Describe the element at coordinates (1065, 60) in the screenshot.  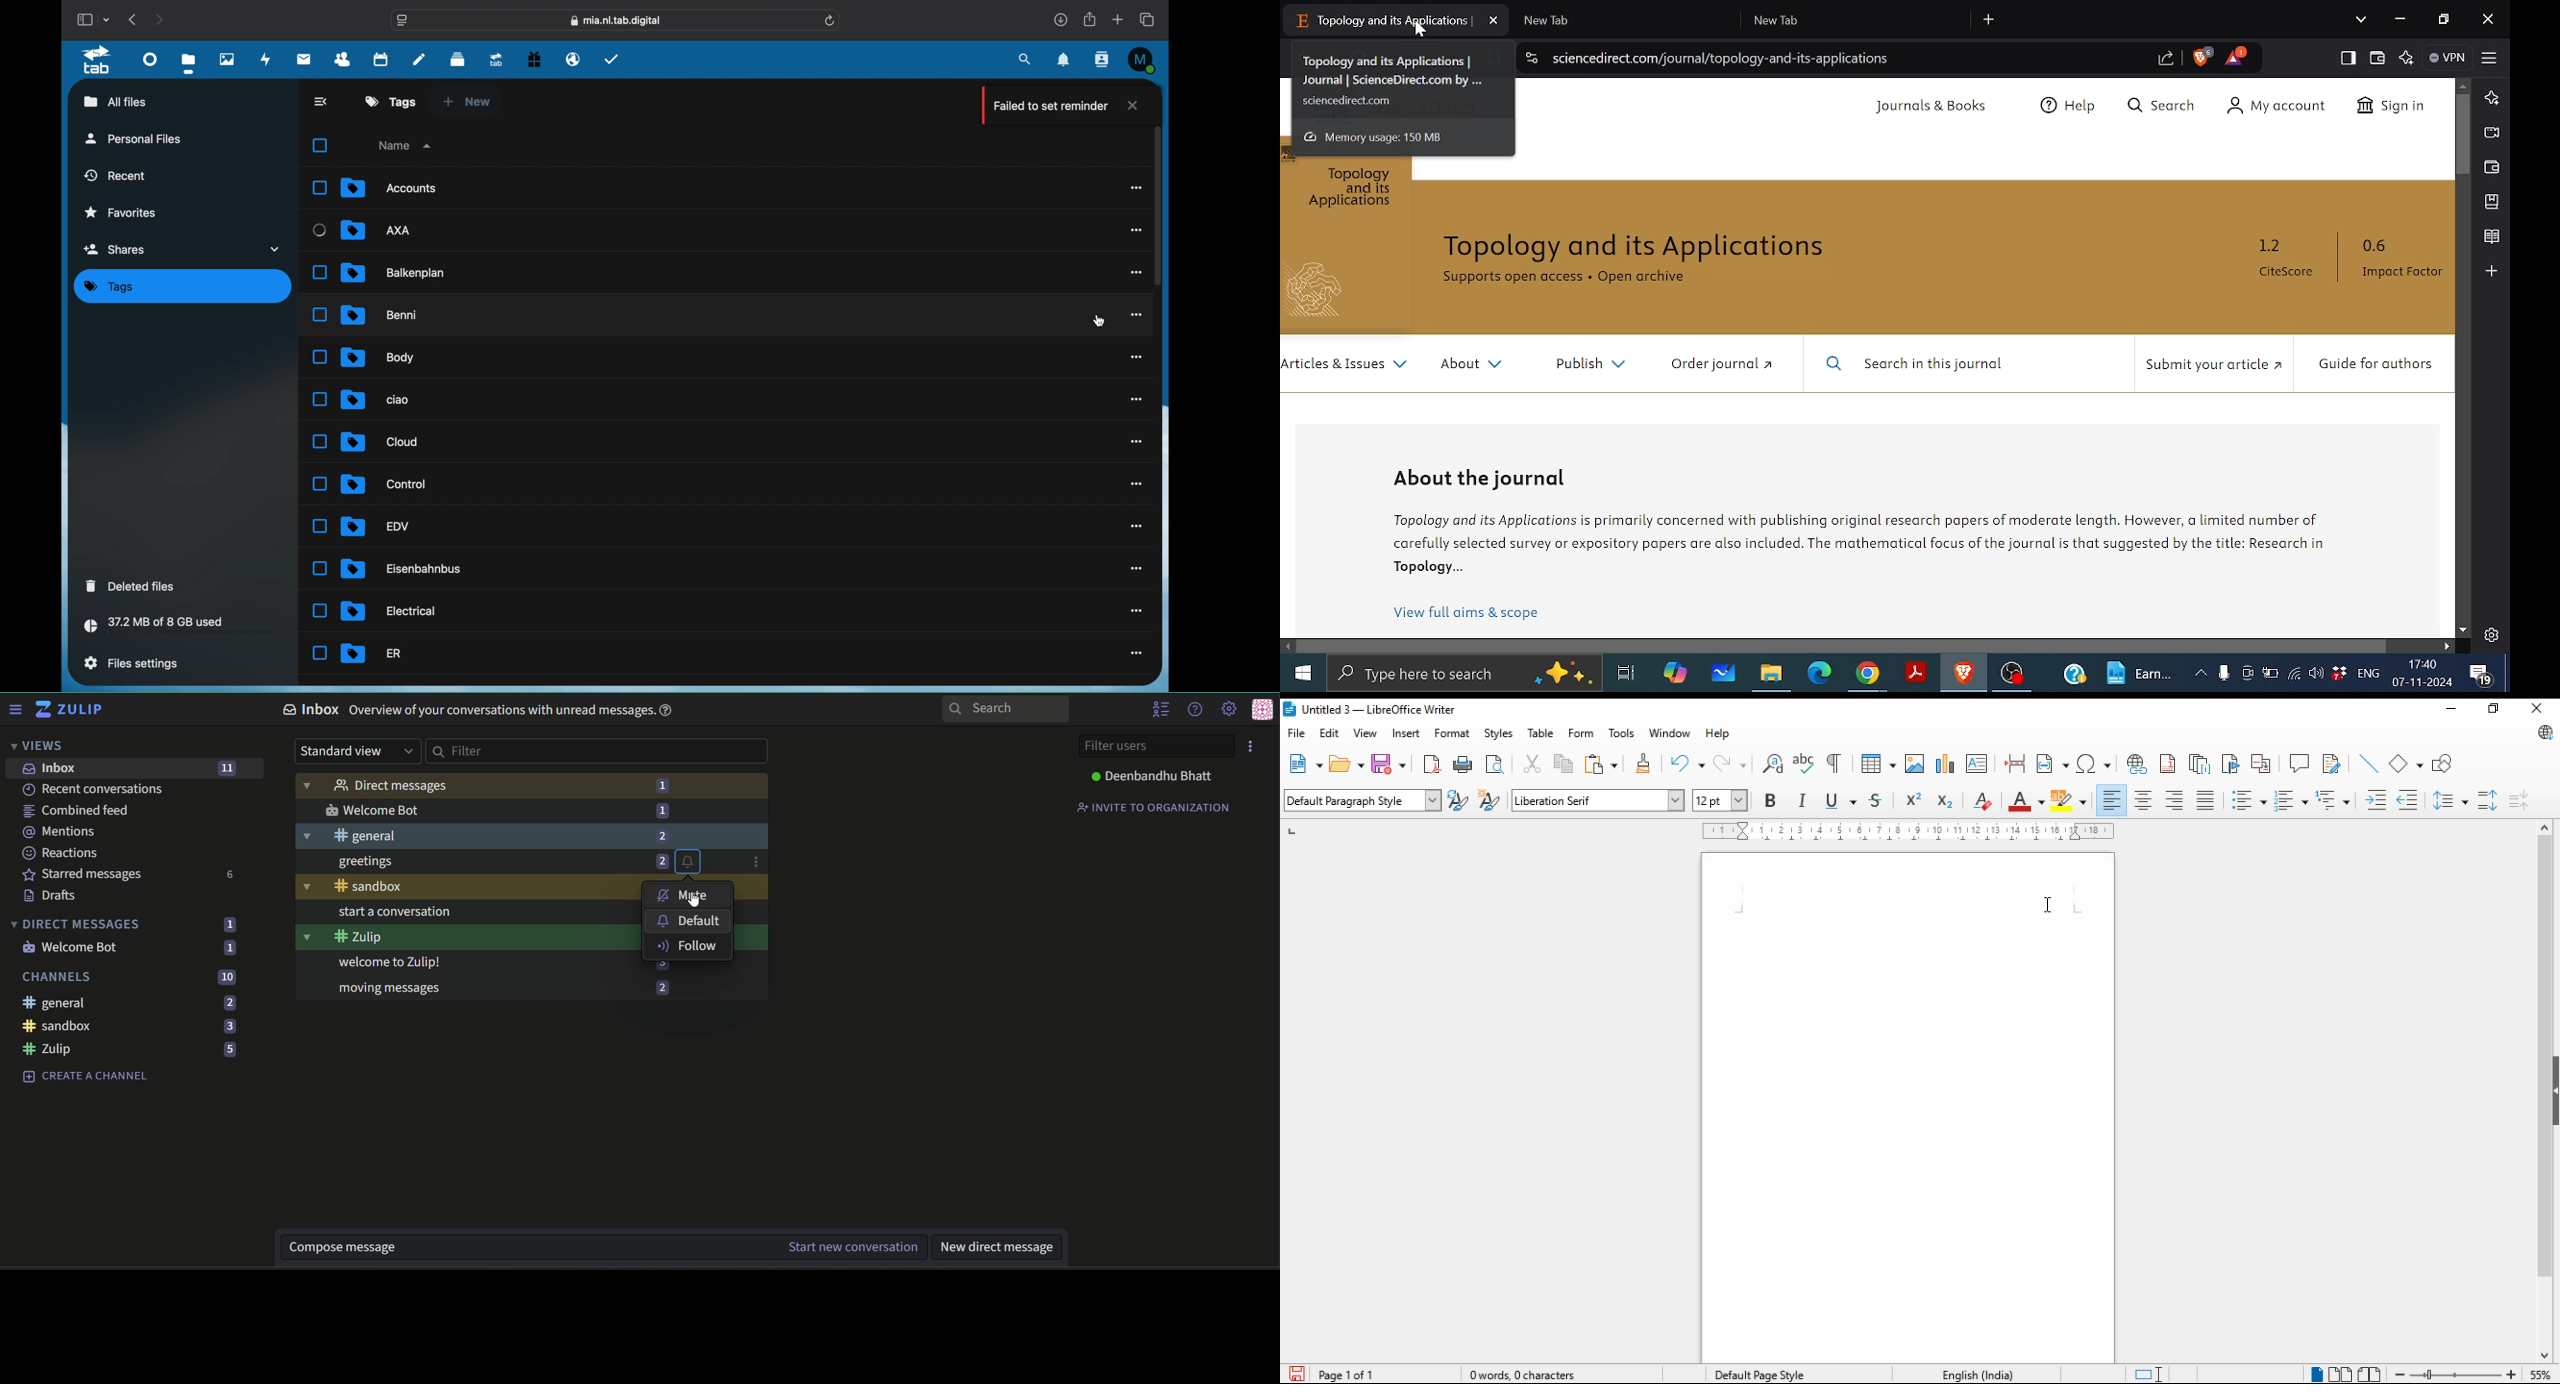
I see `notifications` at that location.